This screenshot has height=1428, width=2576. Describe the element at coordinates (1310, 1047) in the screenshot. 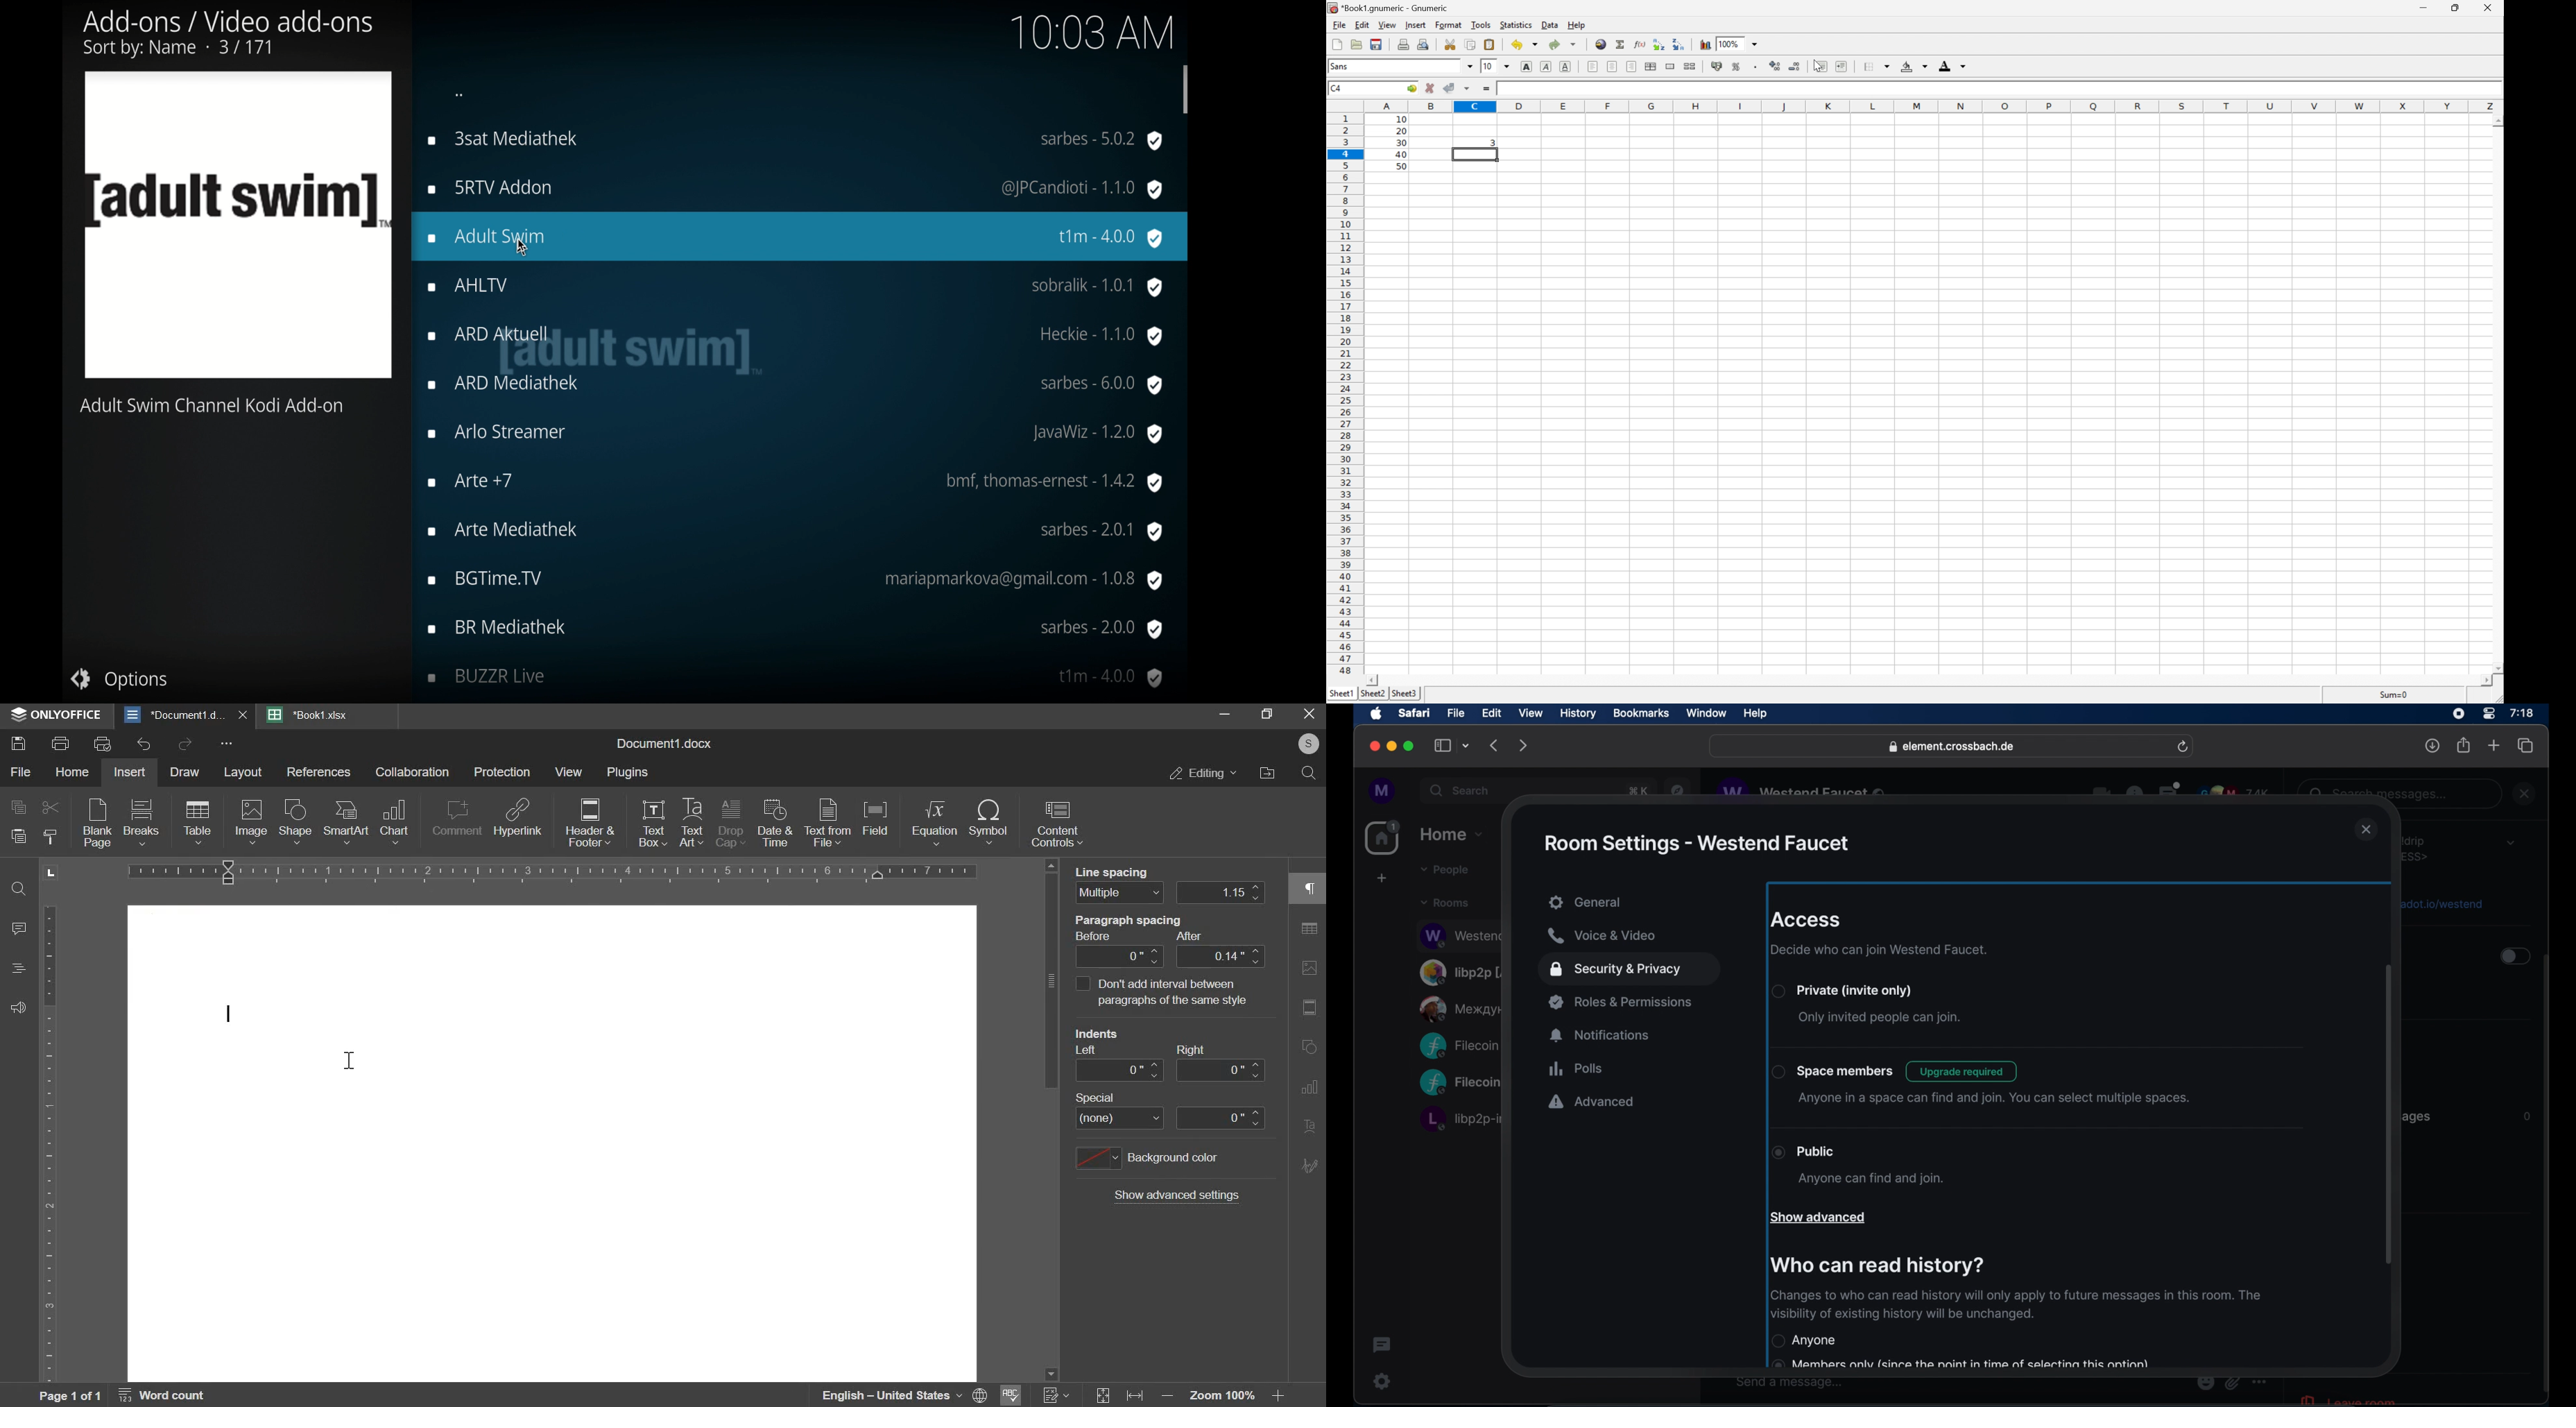

I see `Bar/Column Chart Tool` at that location.